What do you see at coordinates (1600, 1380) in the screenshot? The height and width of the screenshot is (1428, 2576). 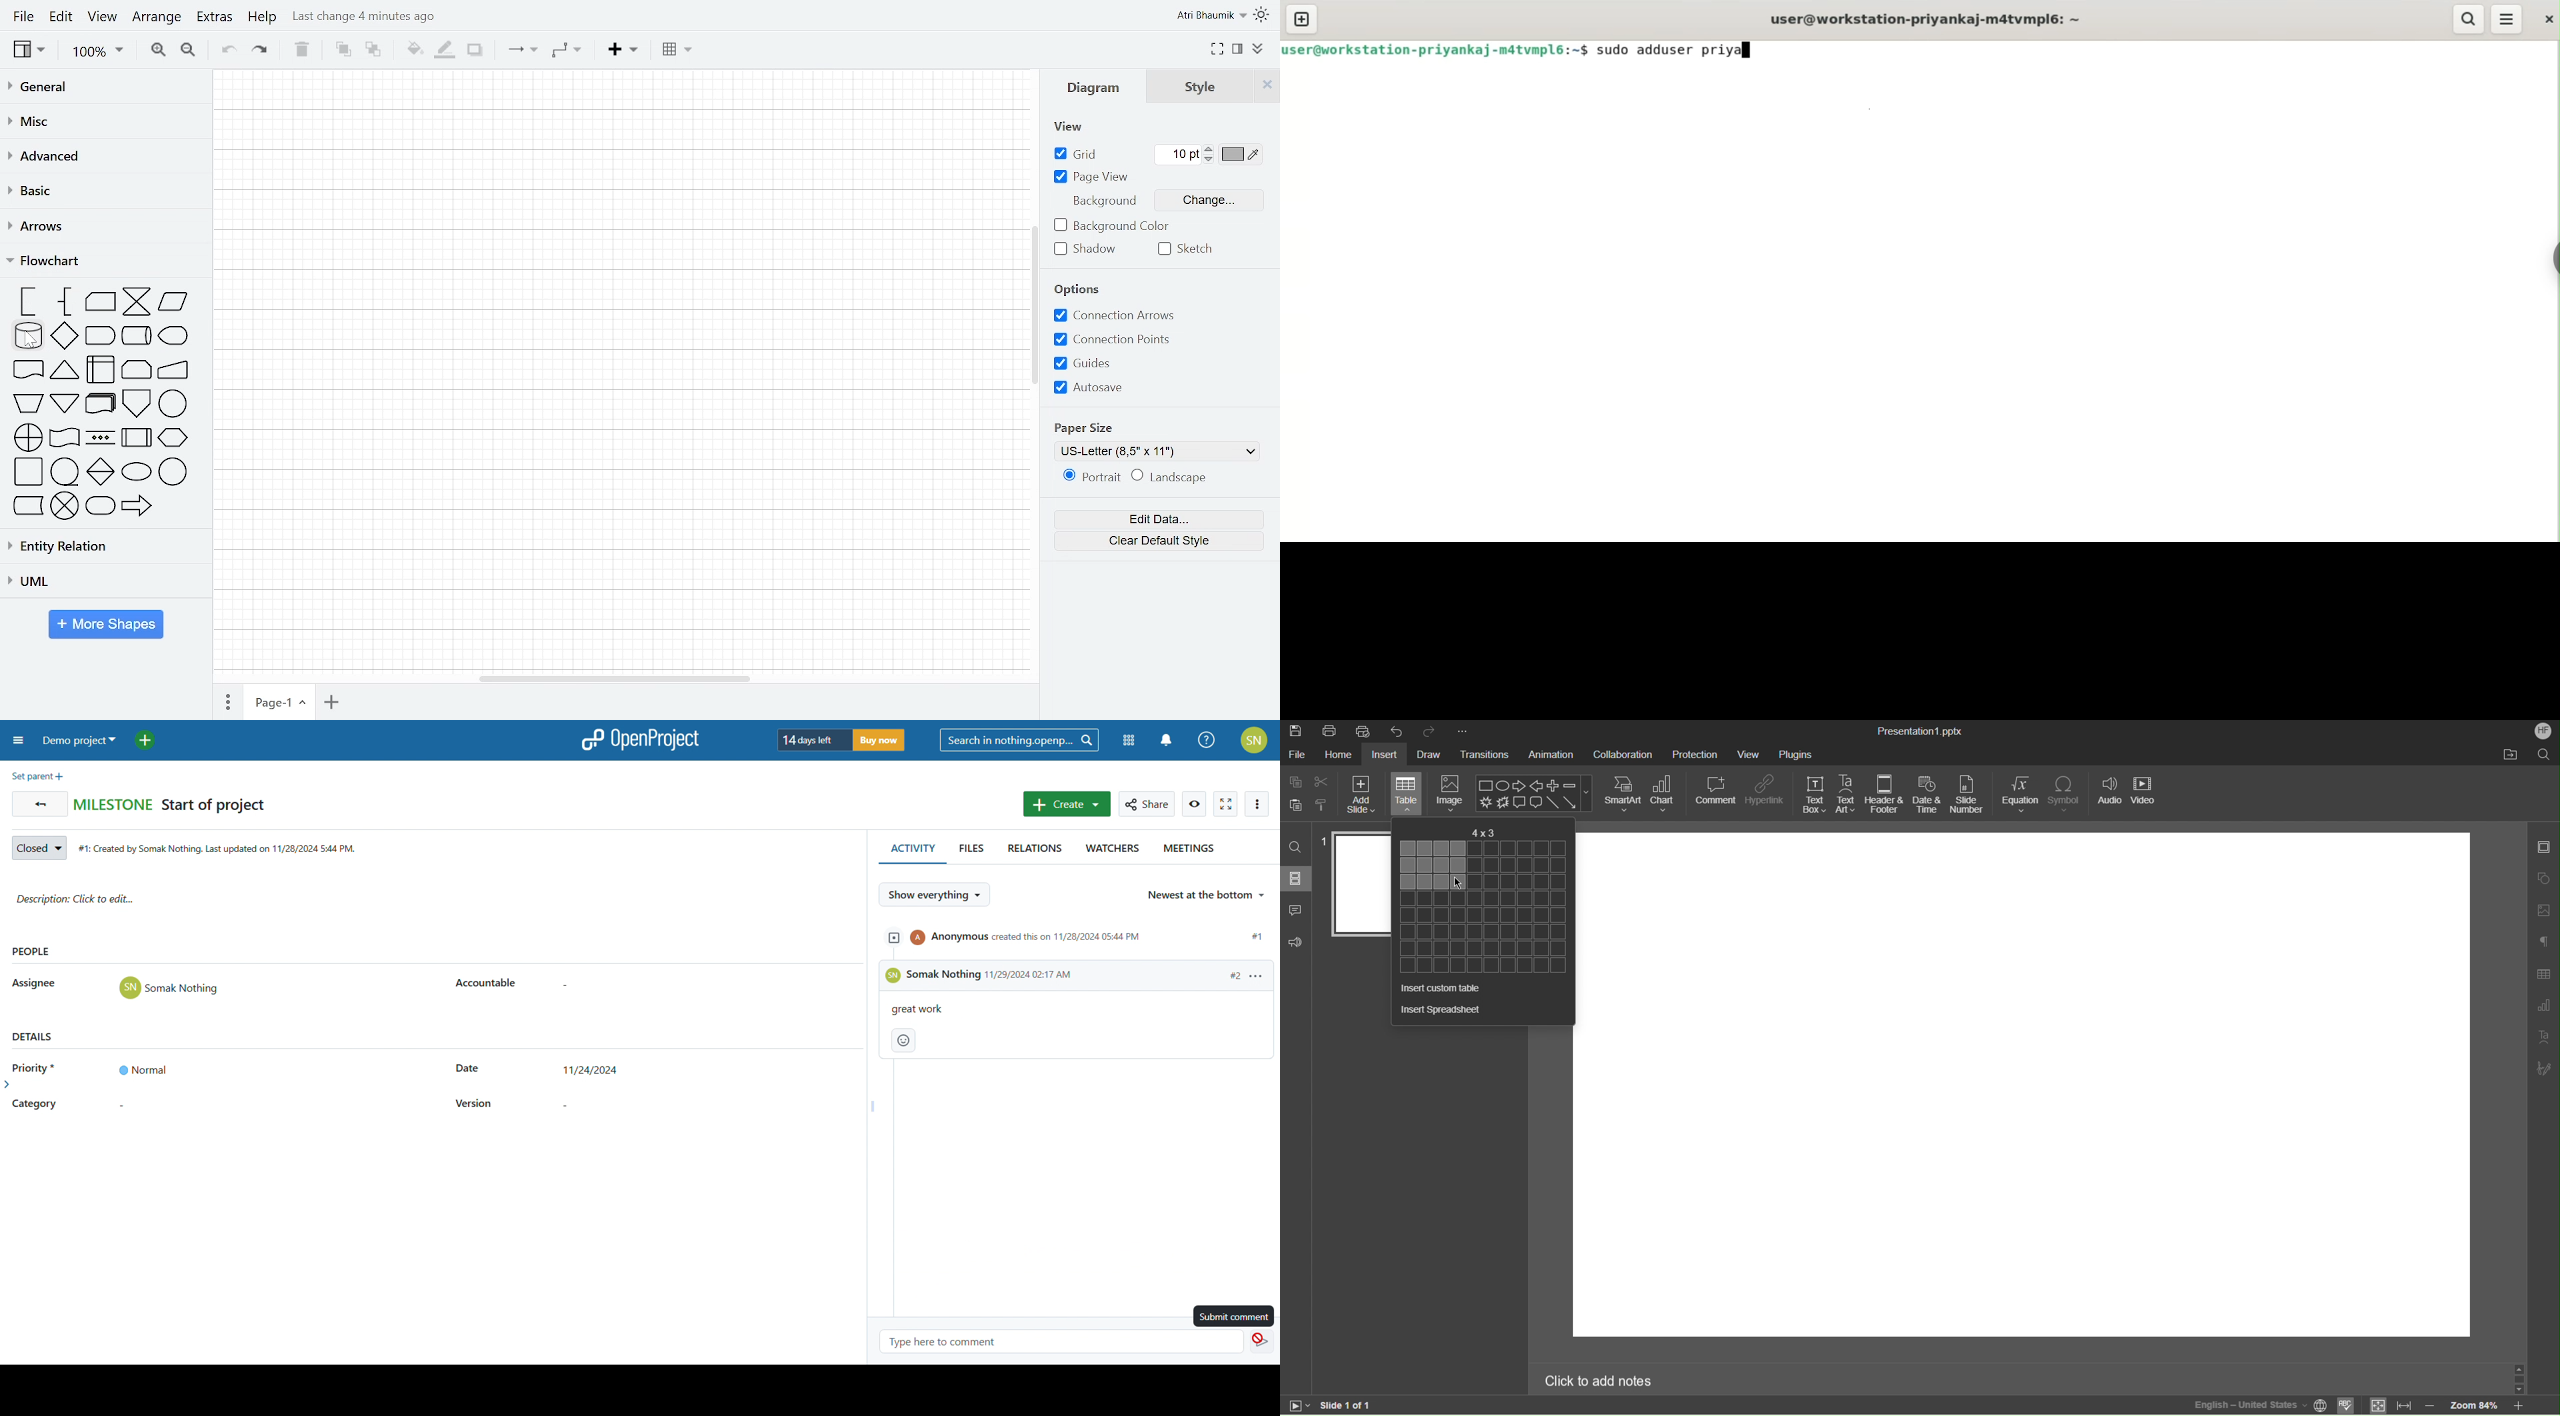 I see `Click to add notes` at bounding box center [1600, 1380].